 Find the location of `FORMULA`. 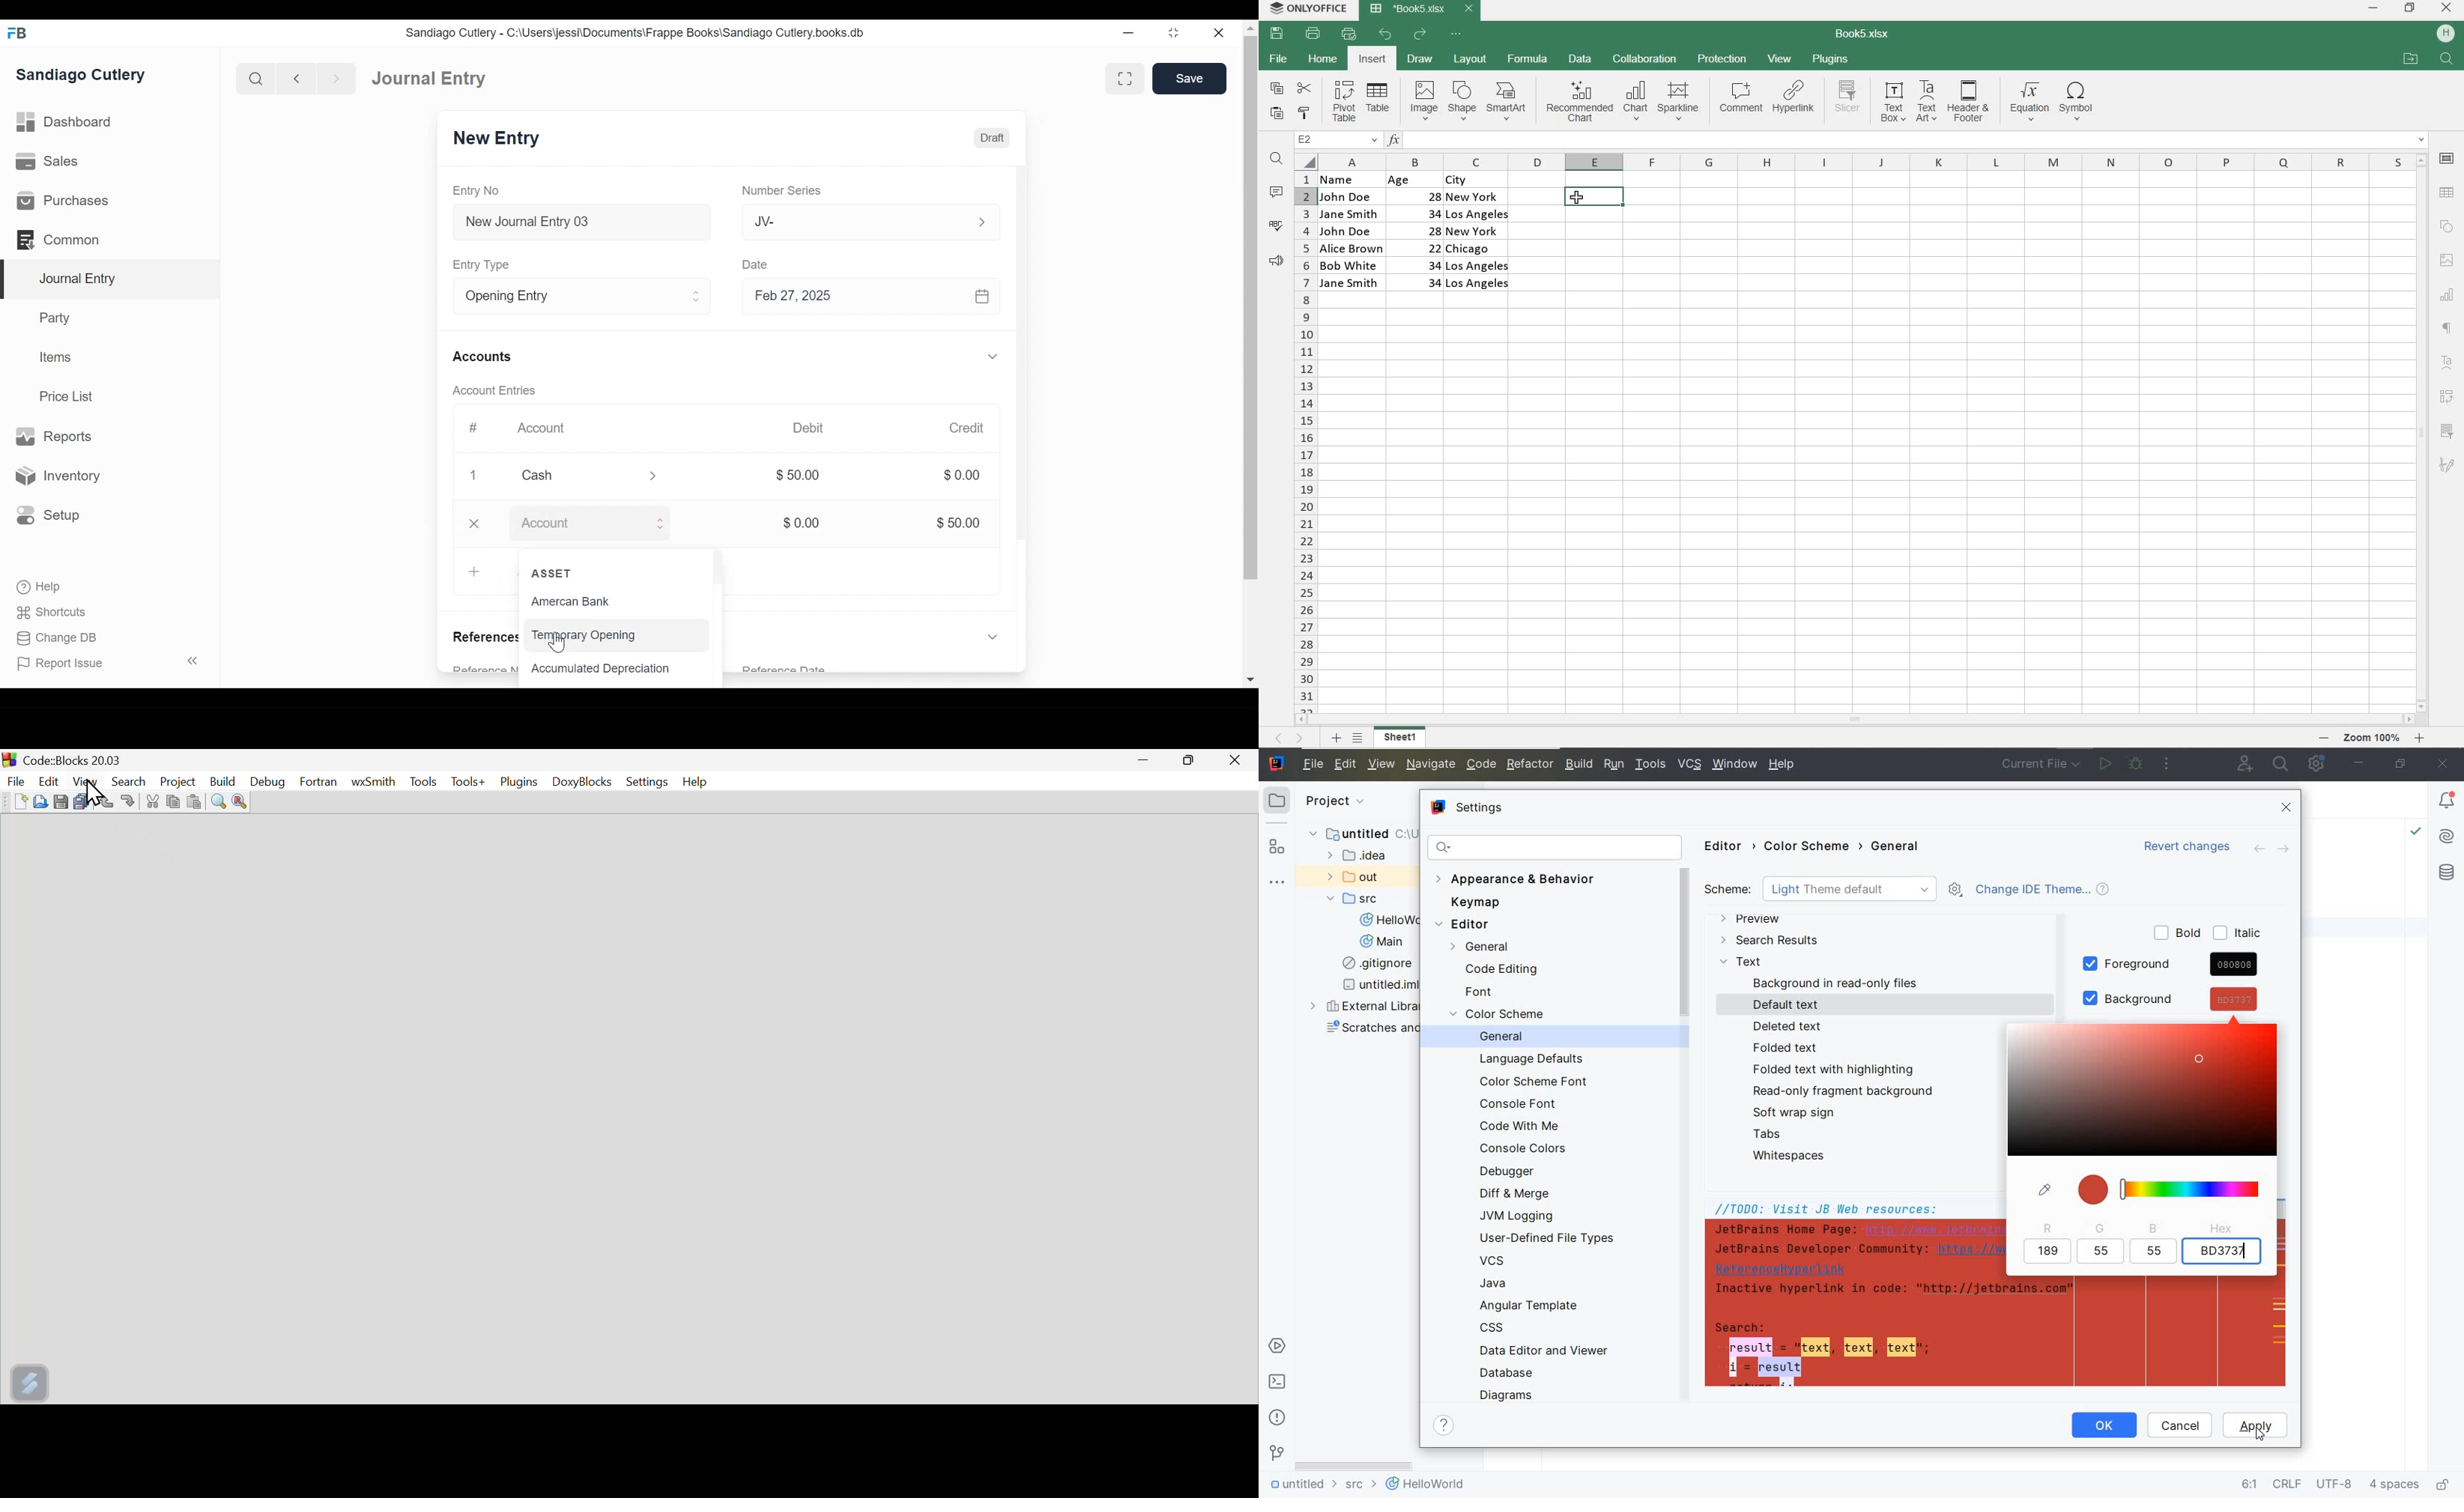

FORMULA is located at coordinates (1526, 59).